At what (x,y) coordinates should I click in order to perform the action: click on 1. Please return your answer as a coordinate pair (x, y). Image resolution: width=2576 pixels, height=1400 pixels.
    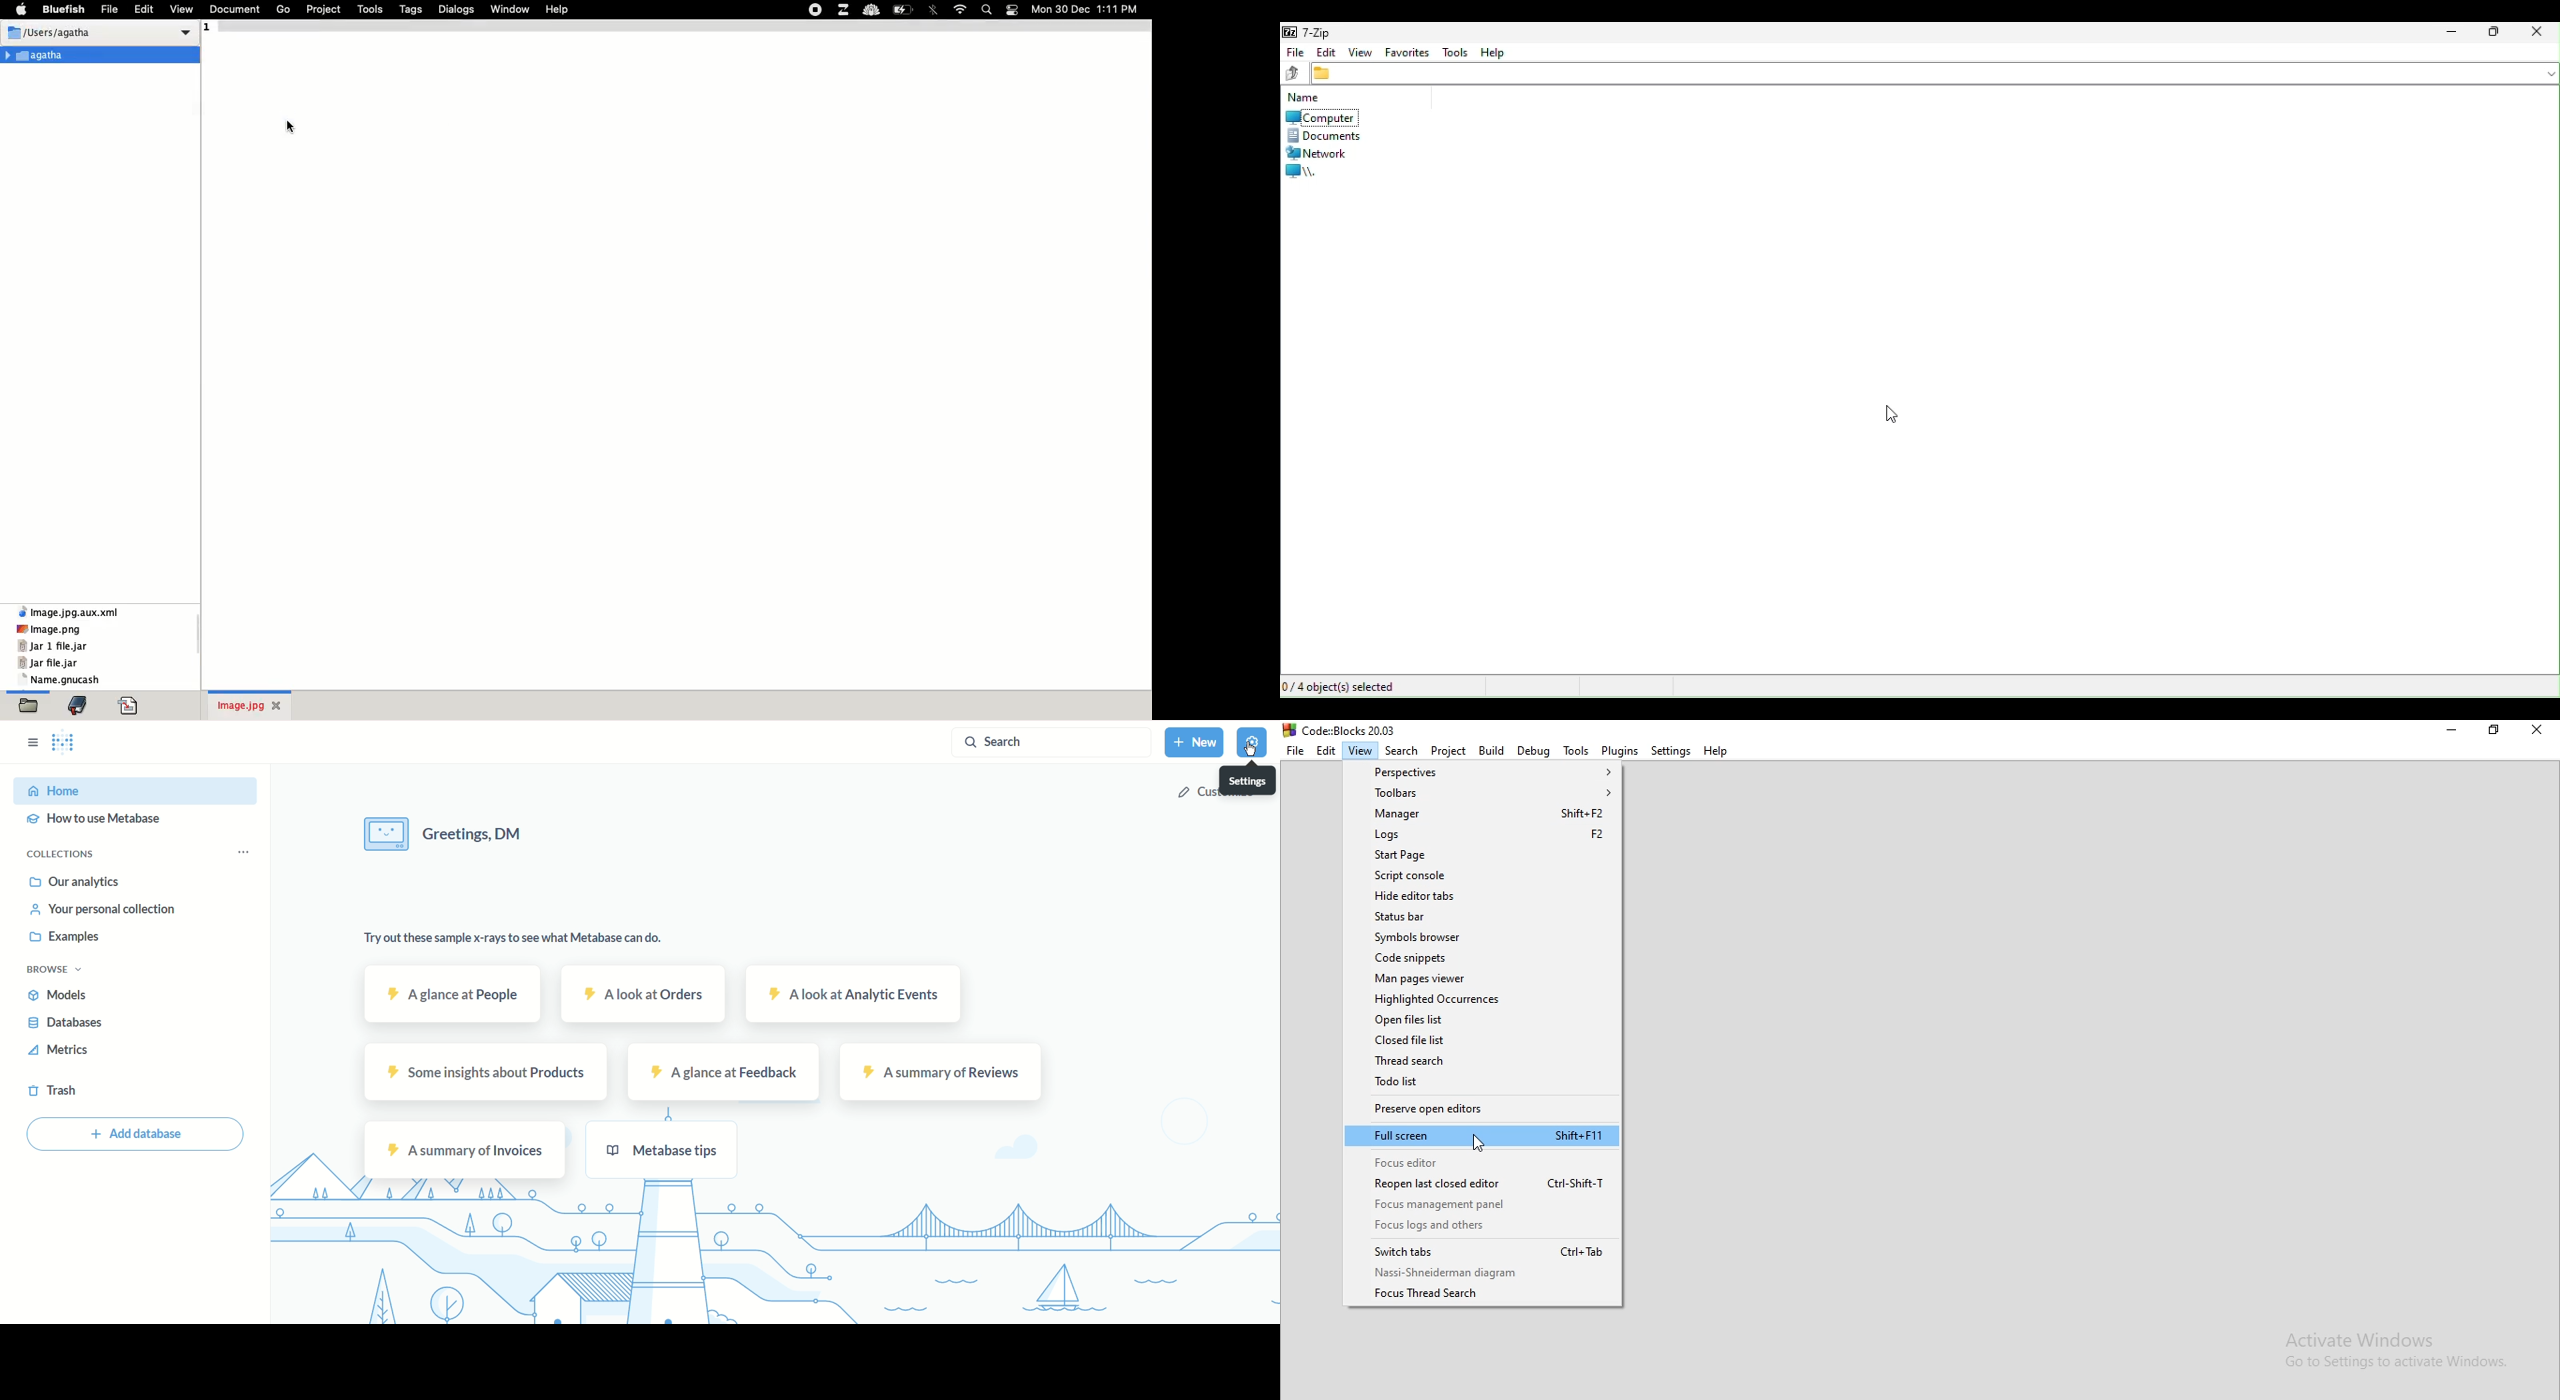
    Looking at the image, I should click on (211, 31).